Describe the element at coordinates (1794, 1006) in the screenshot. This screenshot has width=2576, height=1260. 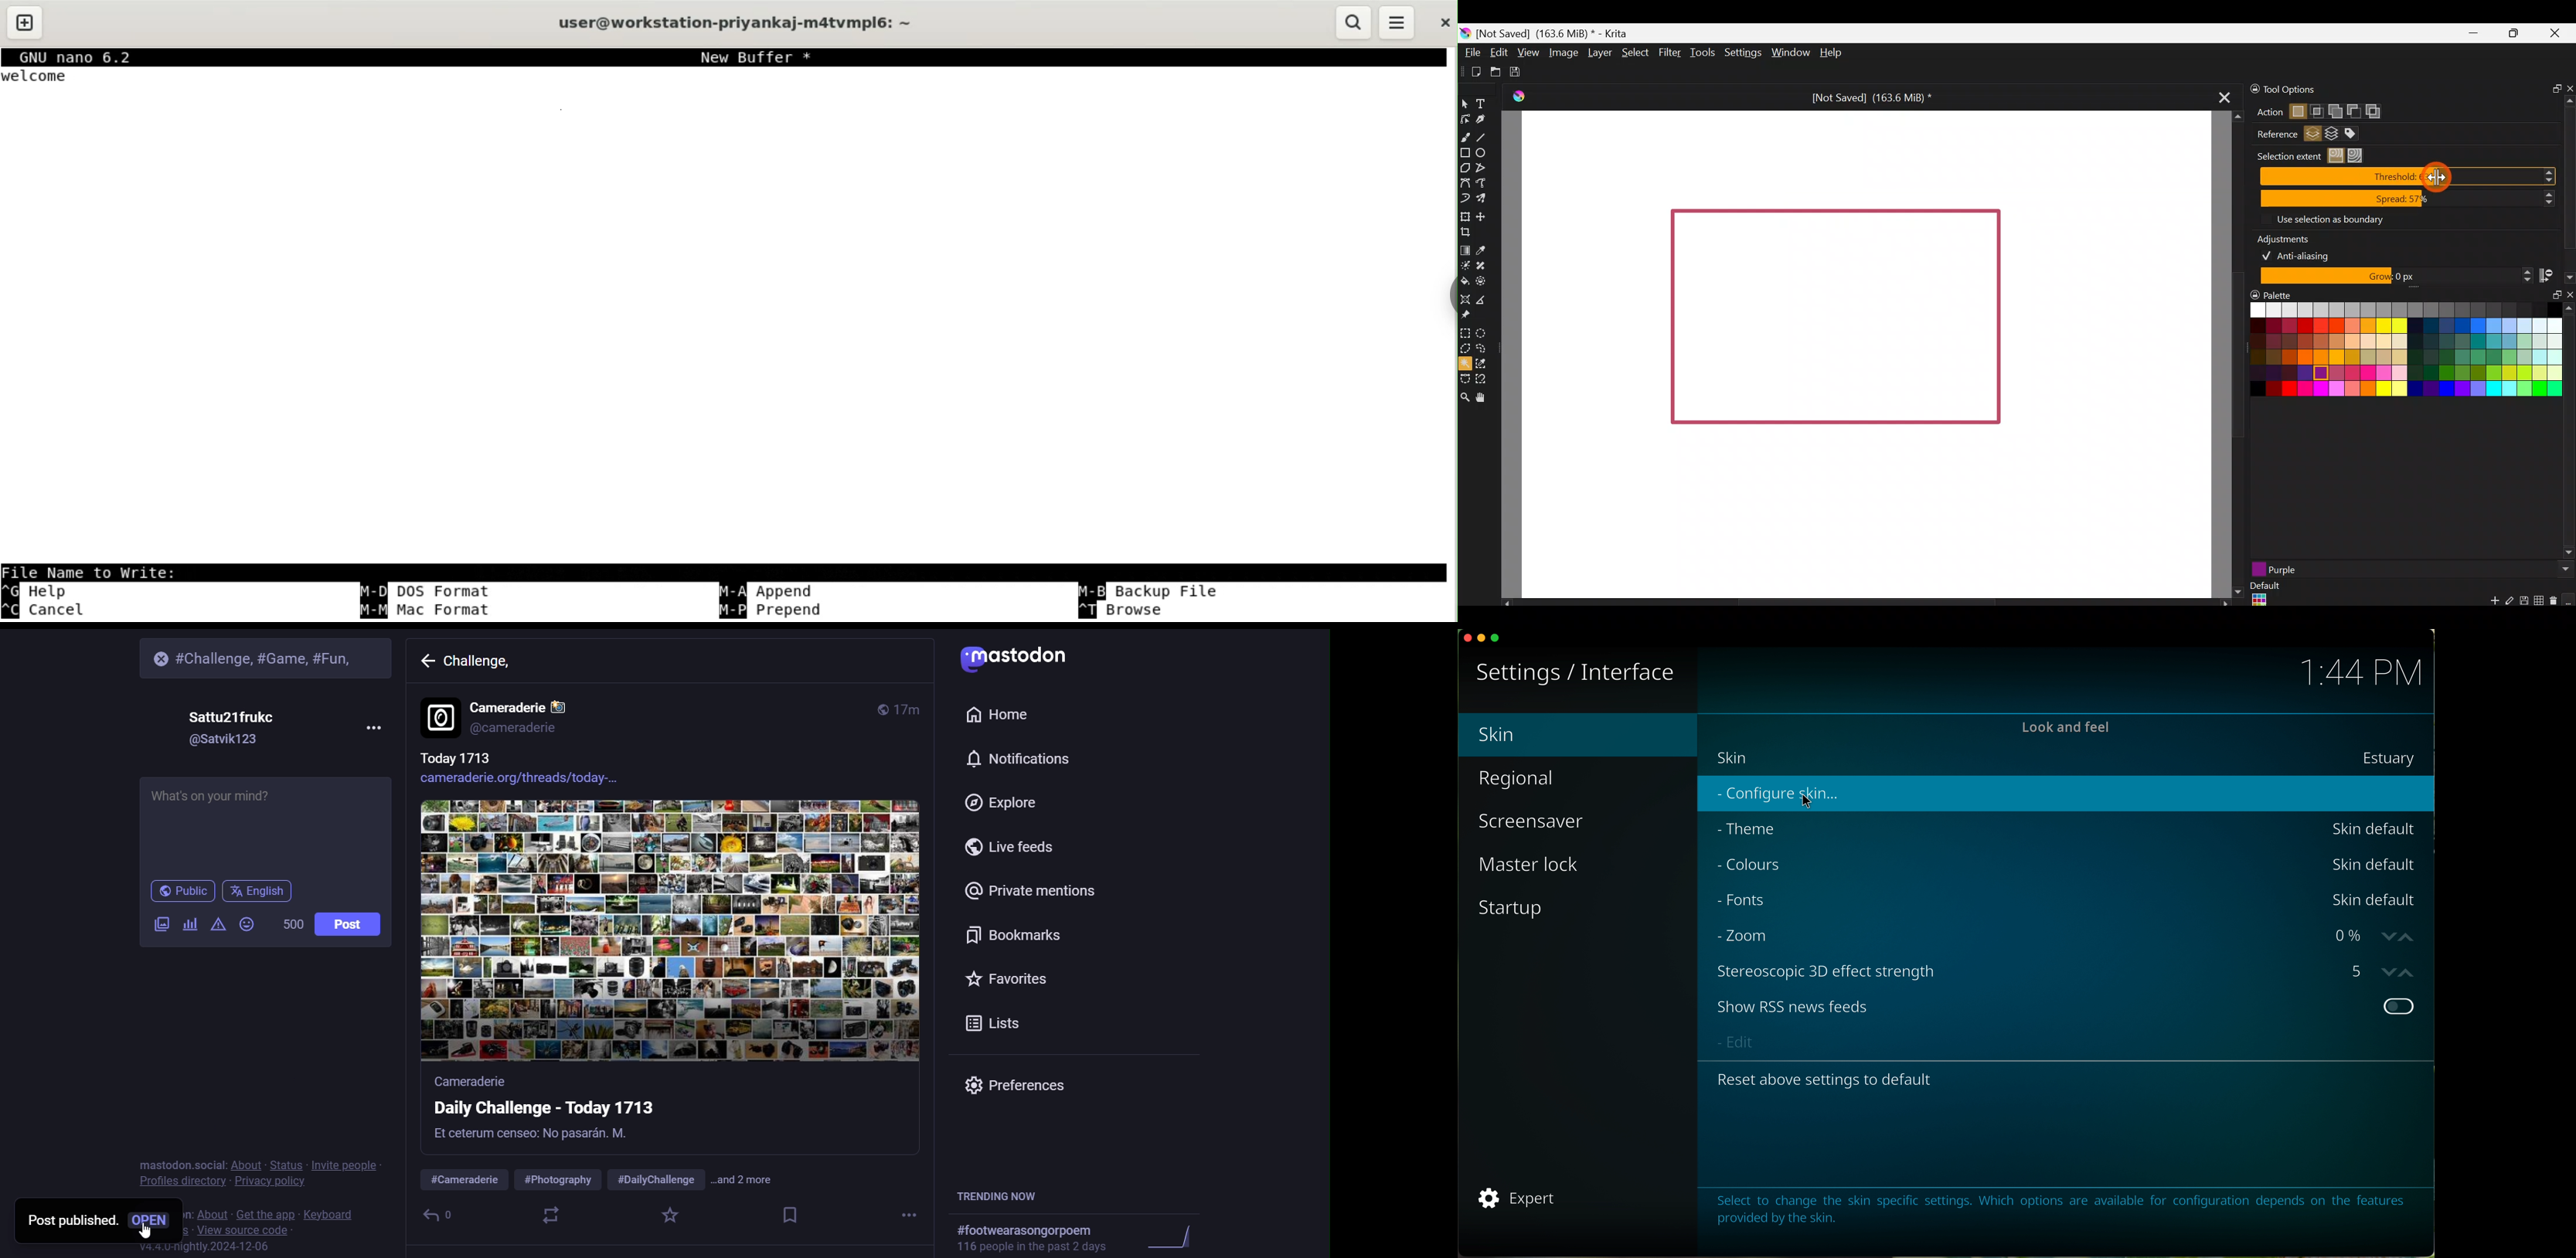
I see `show RSS news feeds` at that location.